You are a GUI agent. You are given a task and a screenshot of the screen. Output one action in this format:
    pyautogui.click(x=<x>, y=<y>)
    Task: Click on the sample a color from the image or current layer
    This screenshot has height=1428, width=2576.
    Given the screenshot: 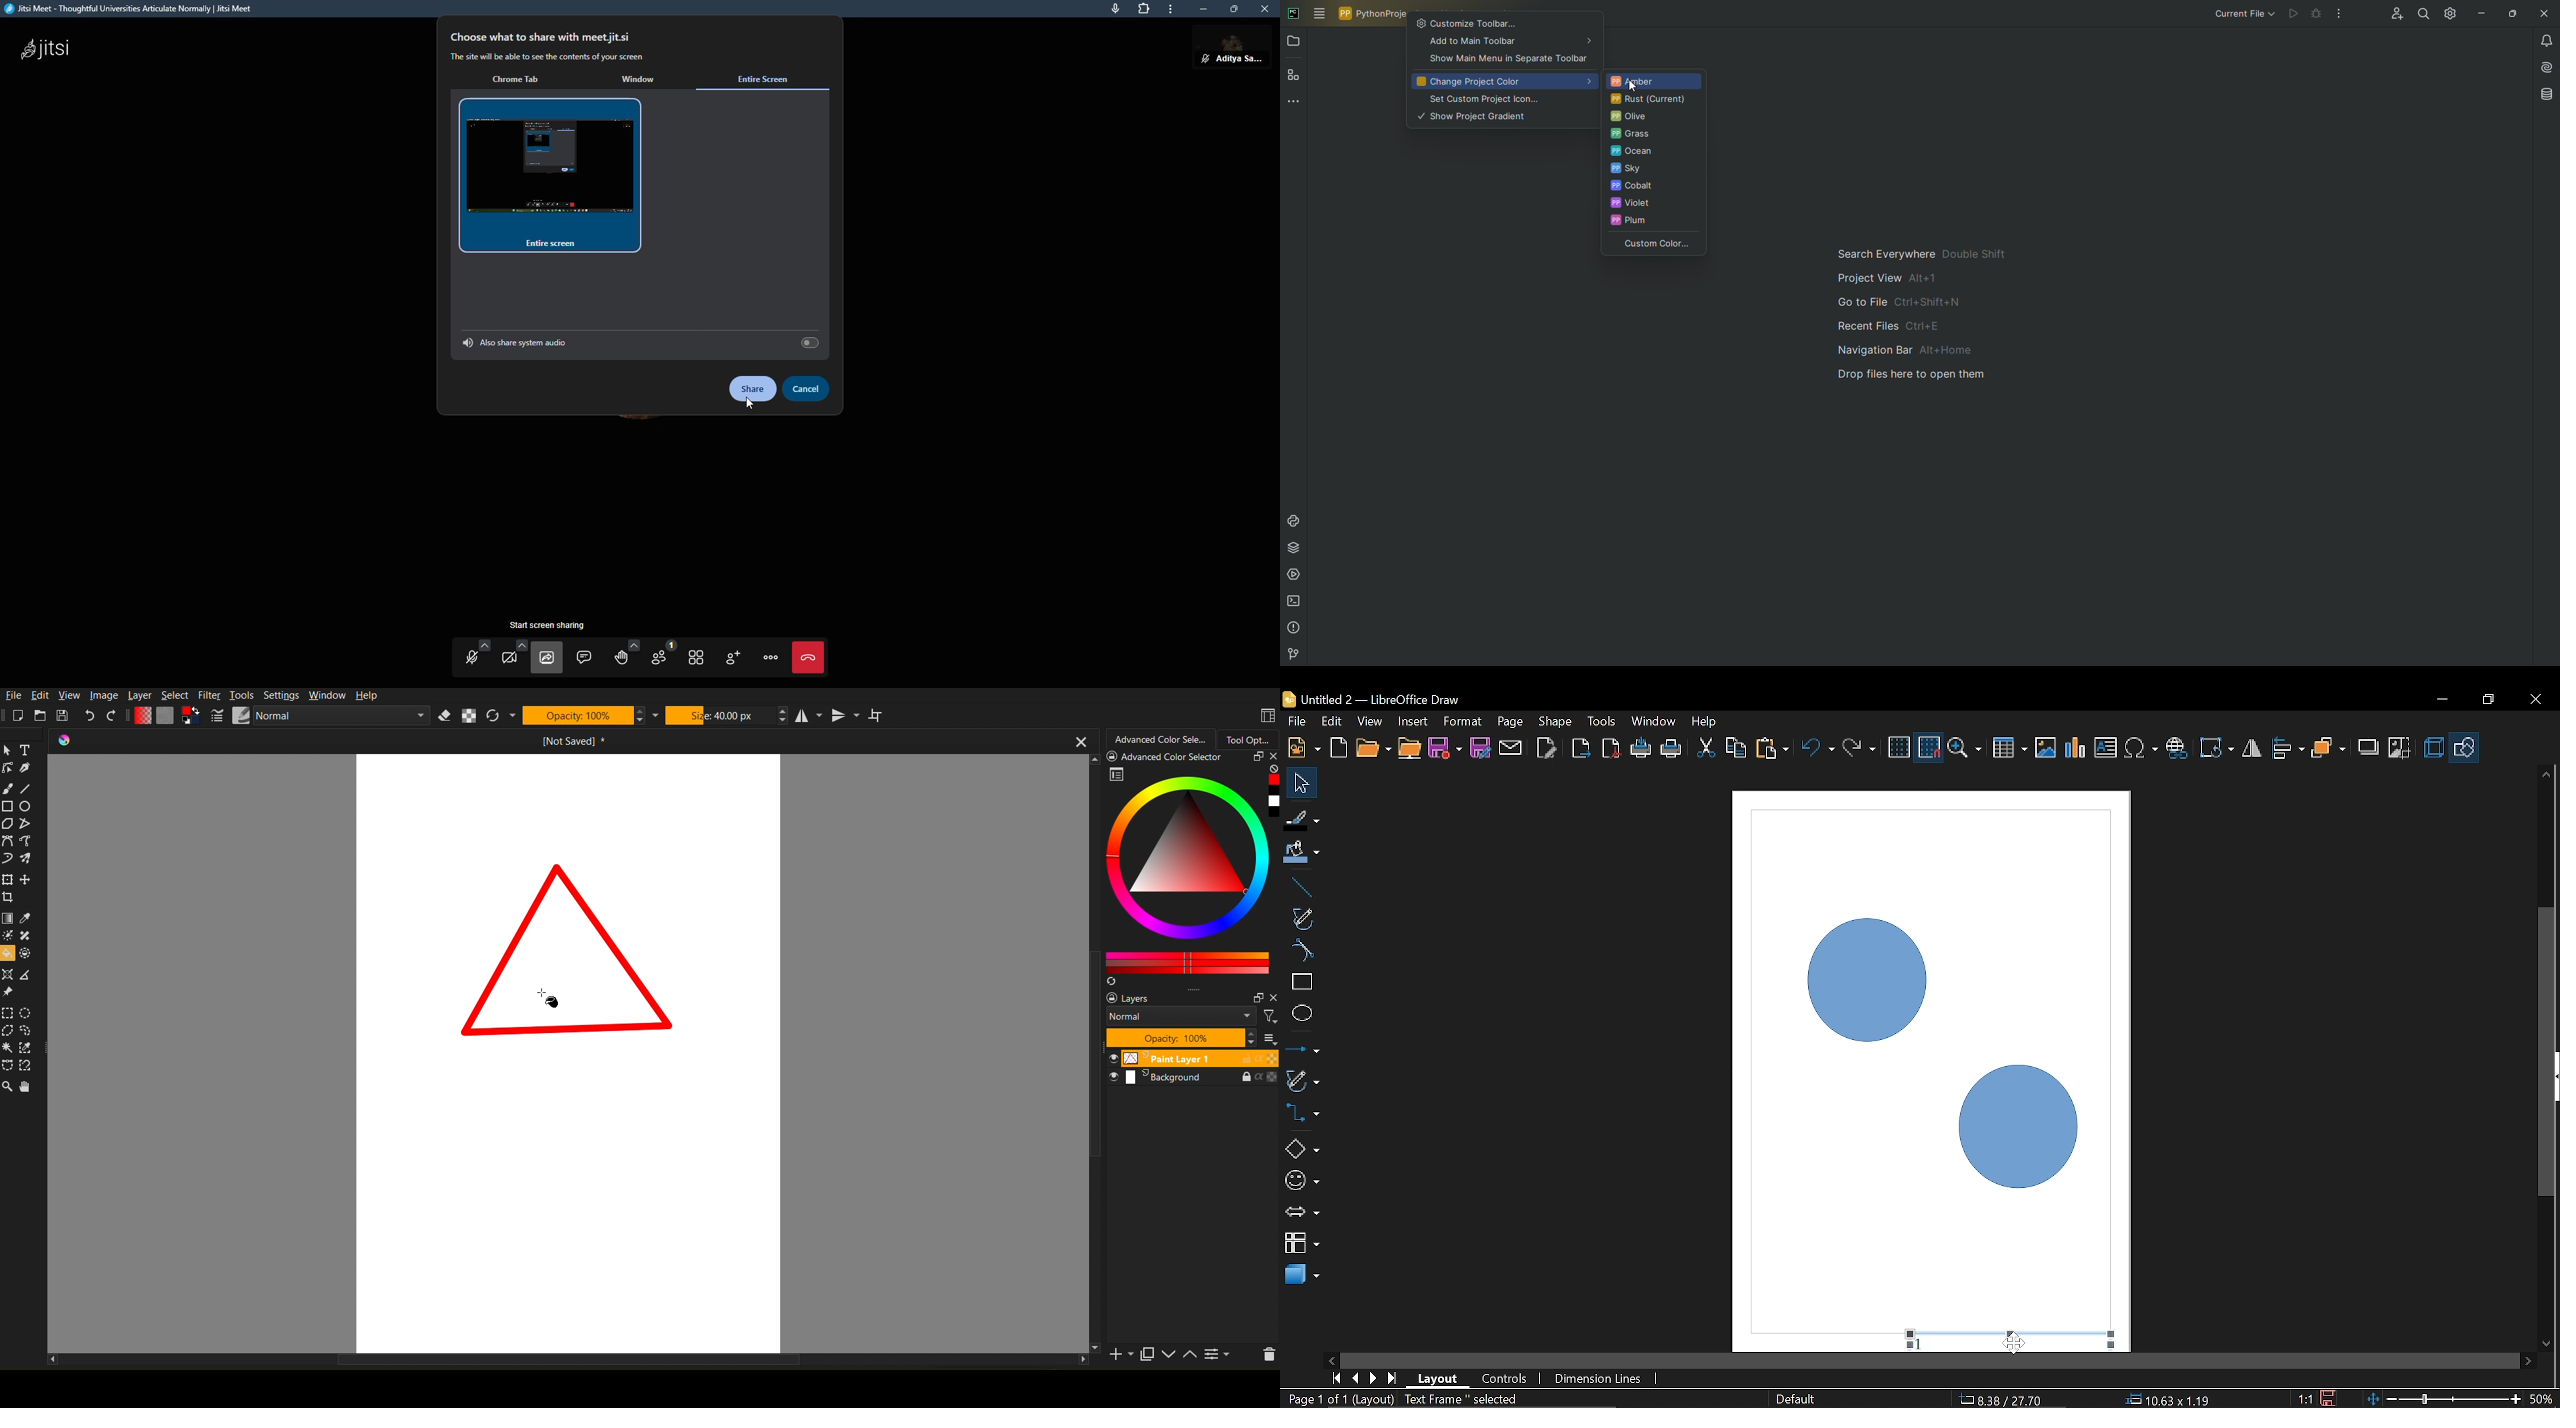 What is the action you would take?
    pyautogui.click(x=26, y=918)
    